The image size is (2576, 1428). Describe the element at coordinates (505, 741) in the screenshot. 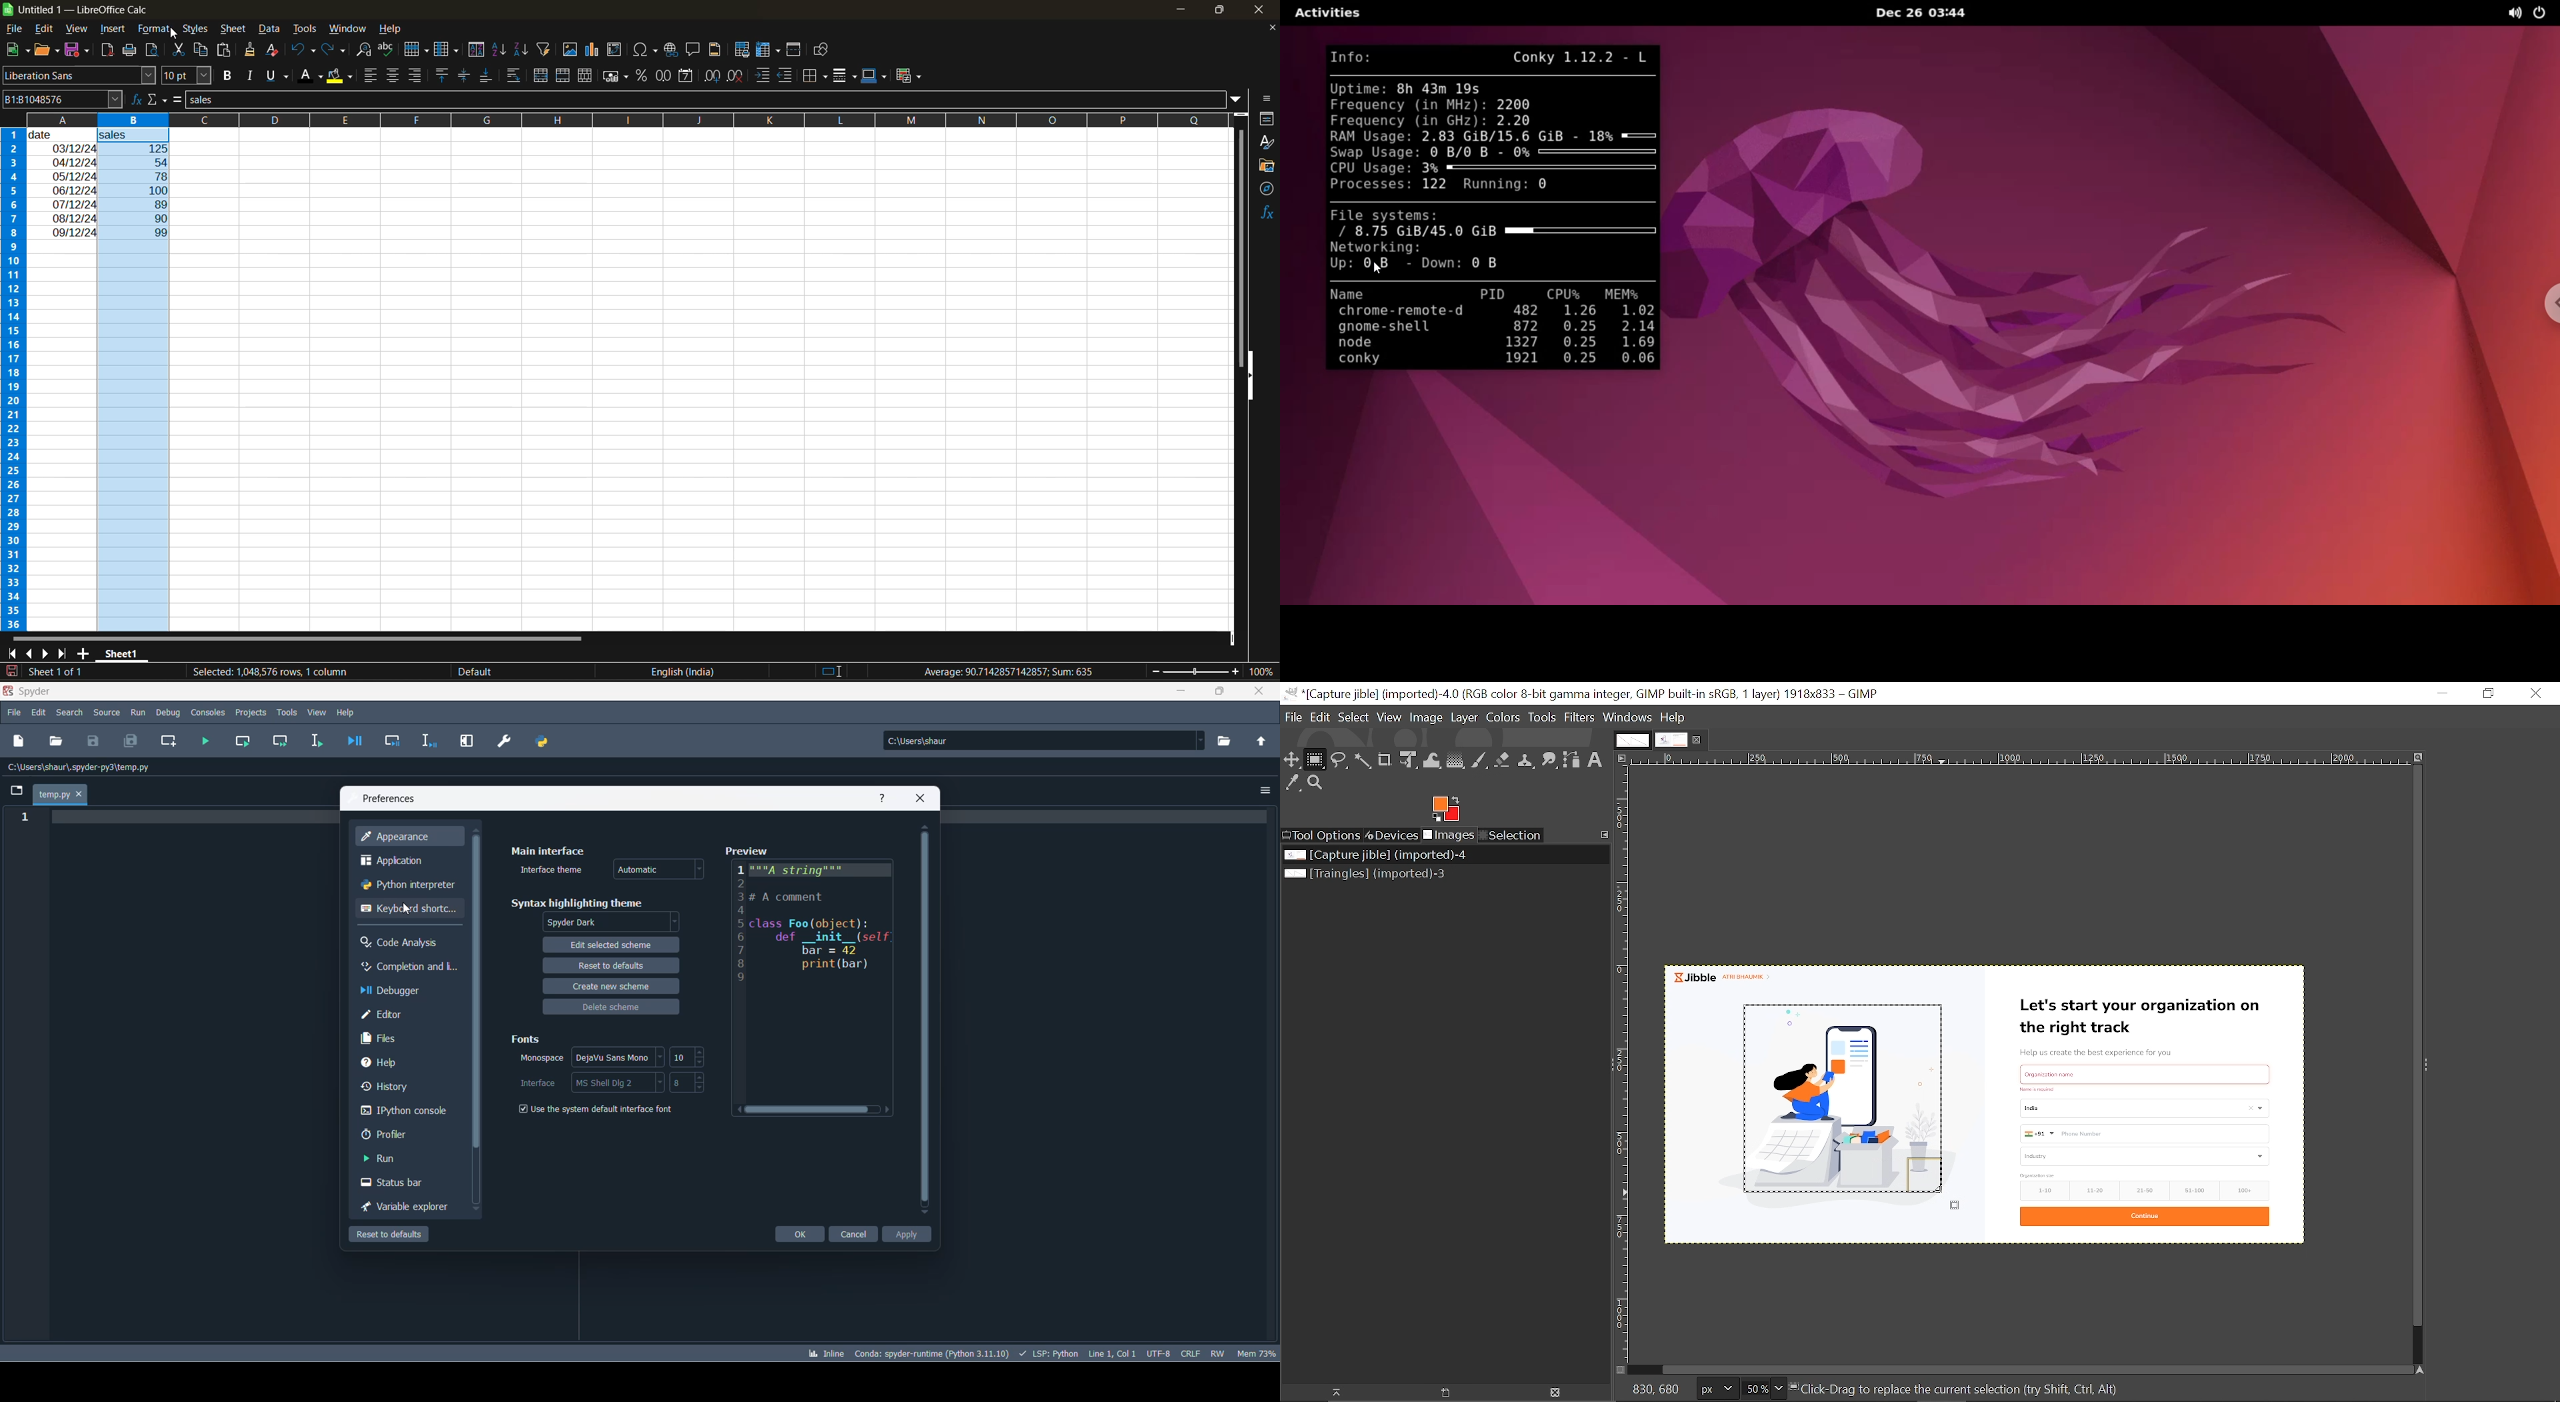

I see `preferences` at that location.